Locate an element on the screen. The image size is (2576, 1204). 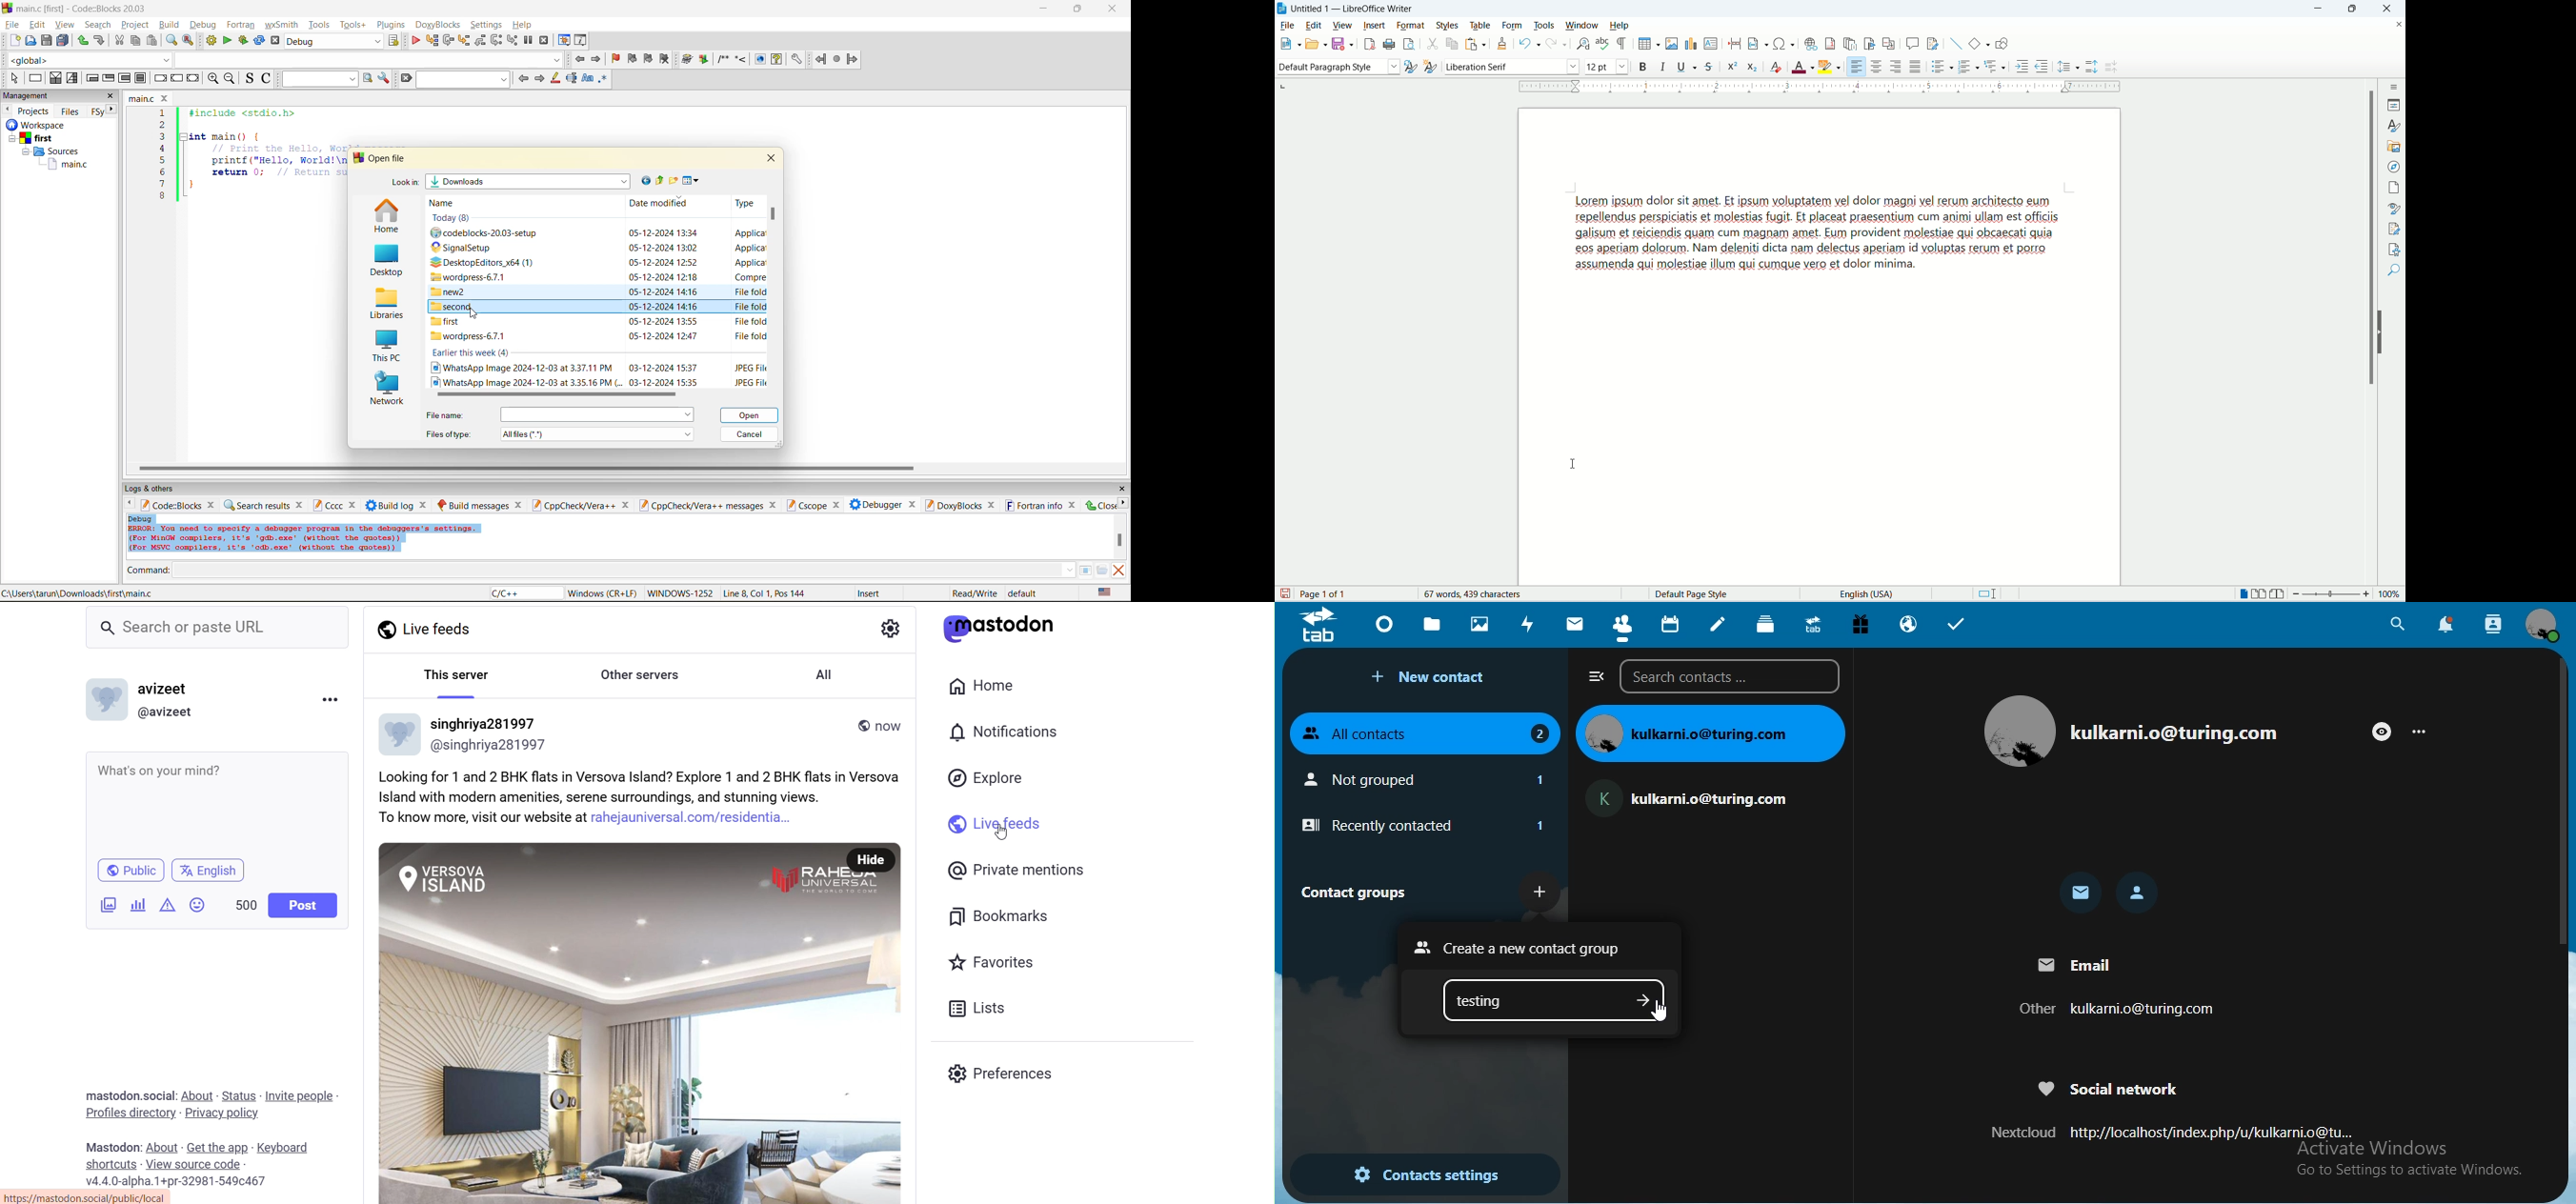
page is located at coordinates (1312, 594).